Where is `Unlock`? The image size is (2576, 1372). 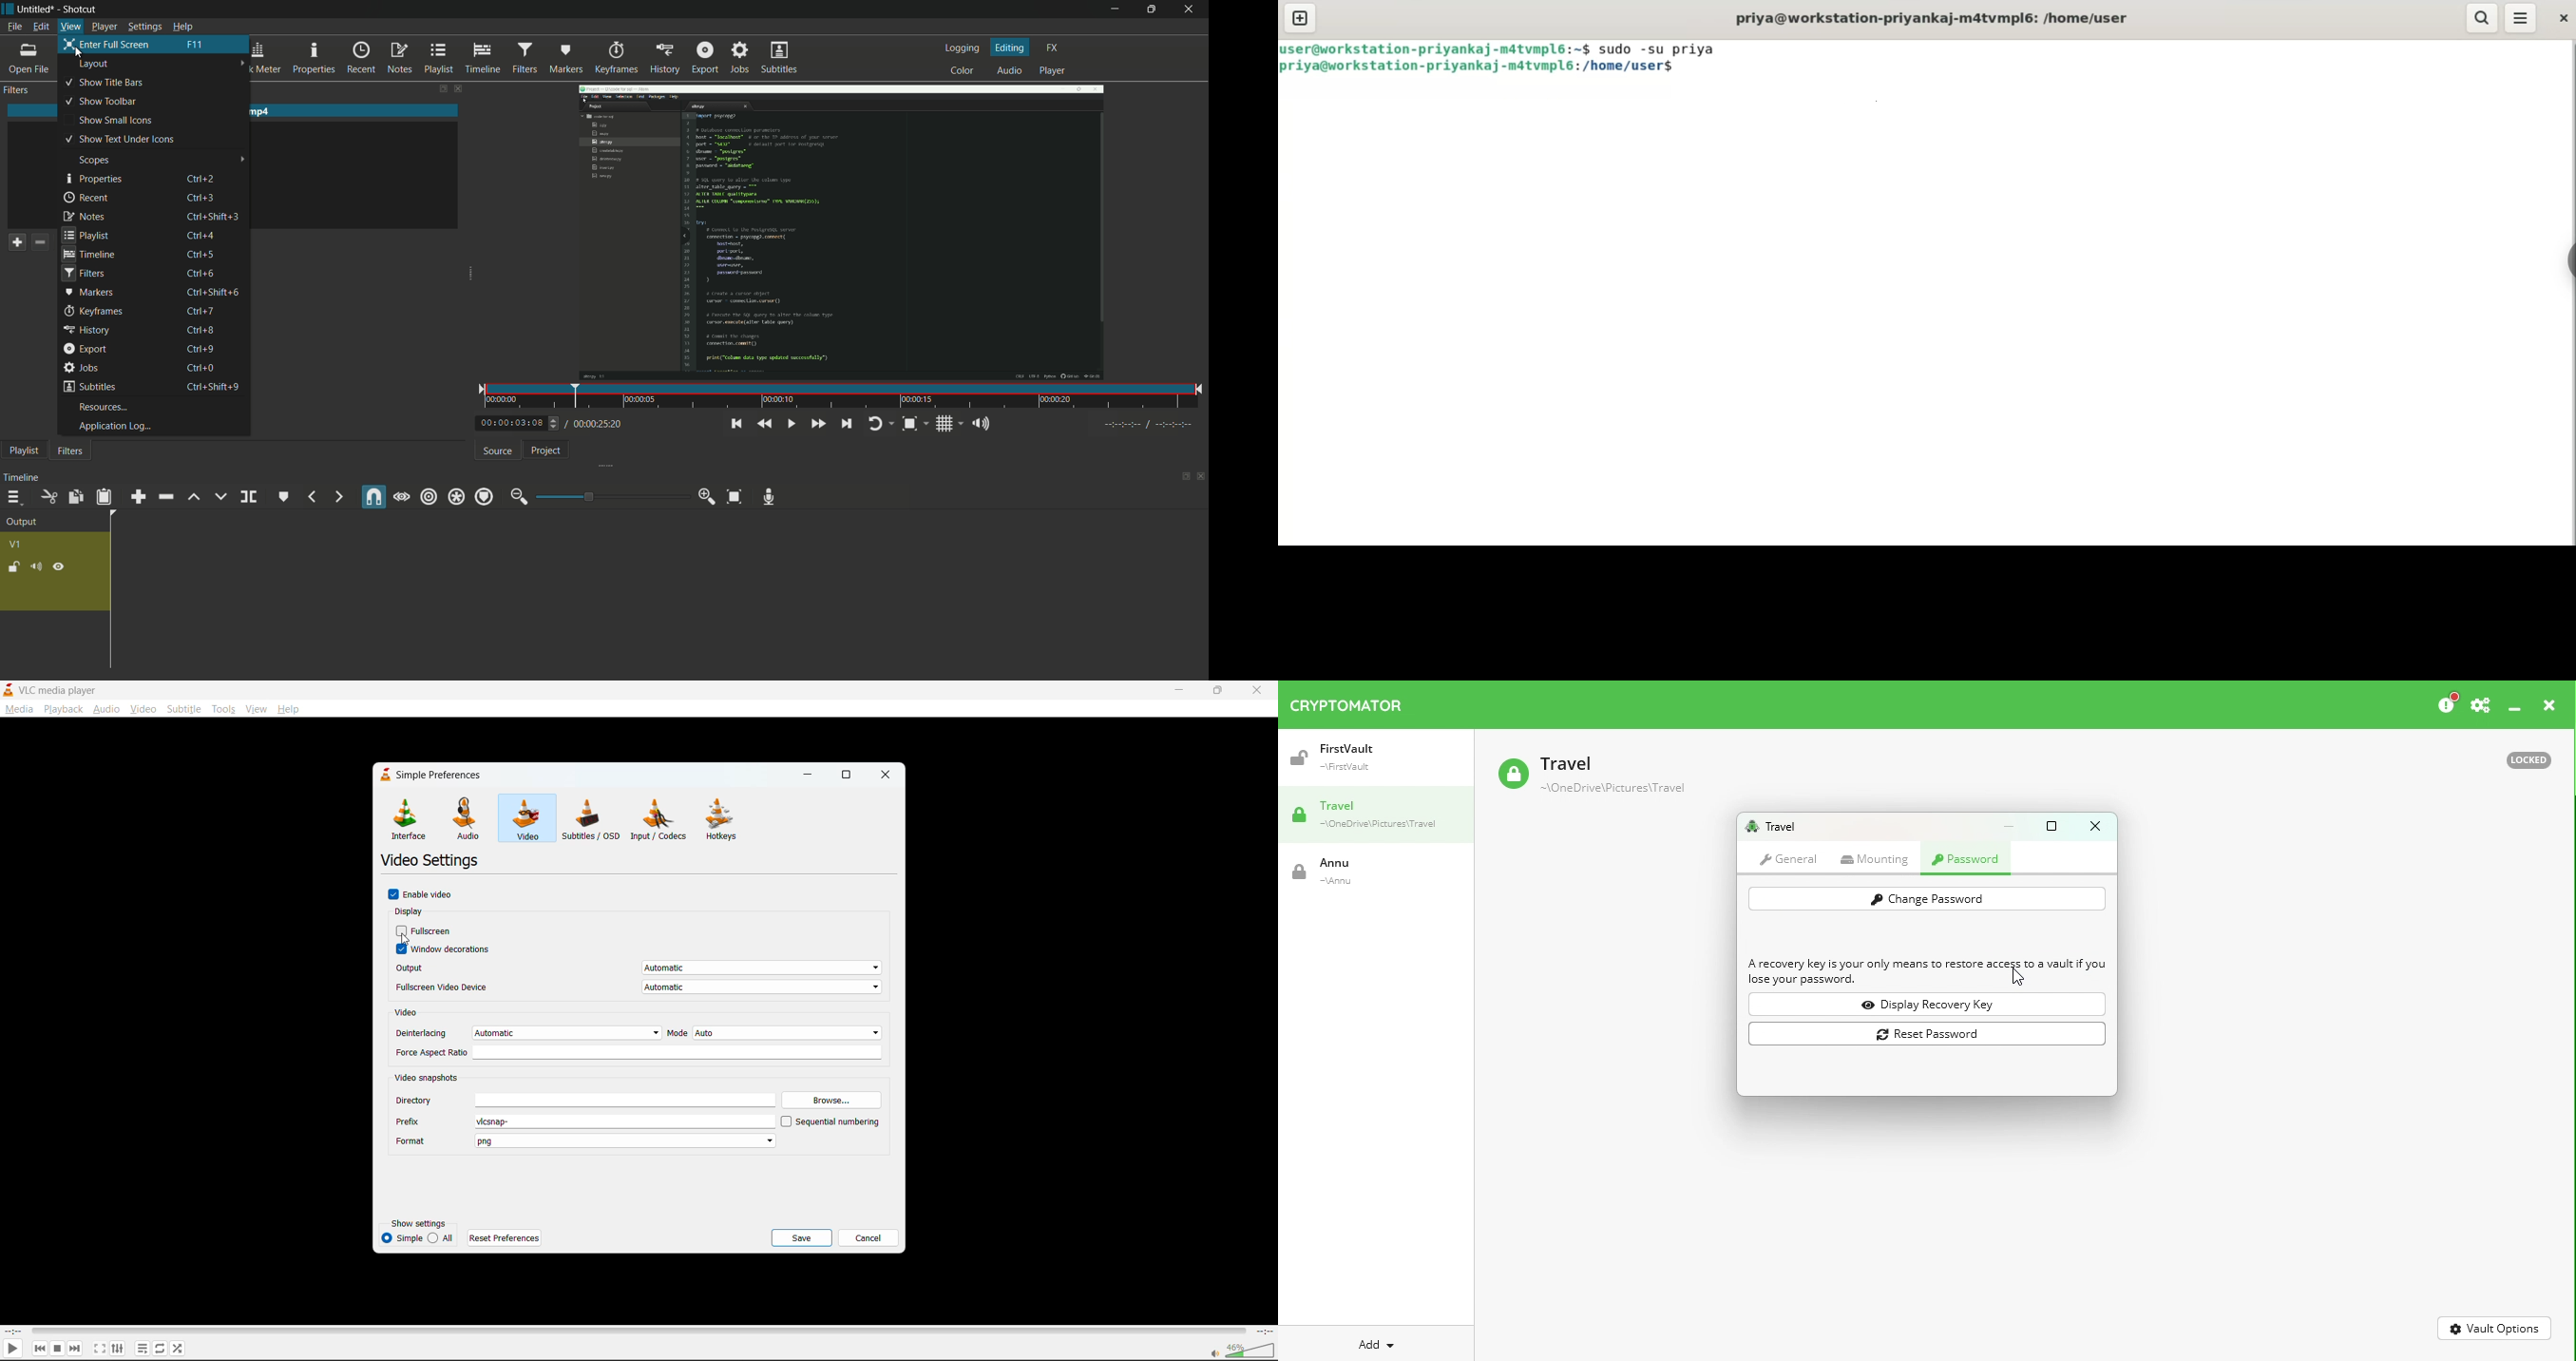
Unlock is located at coordinates (13, 568).